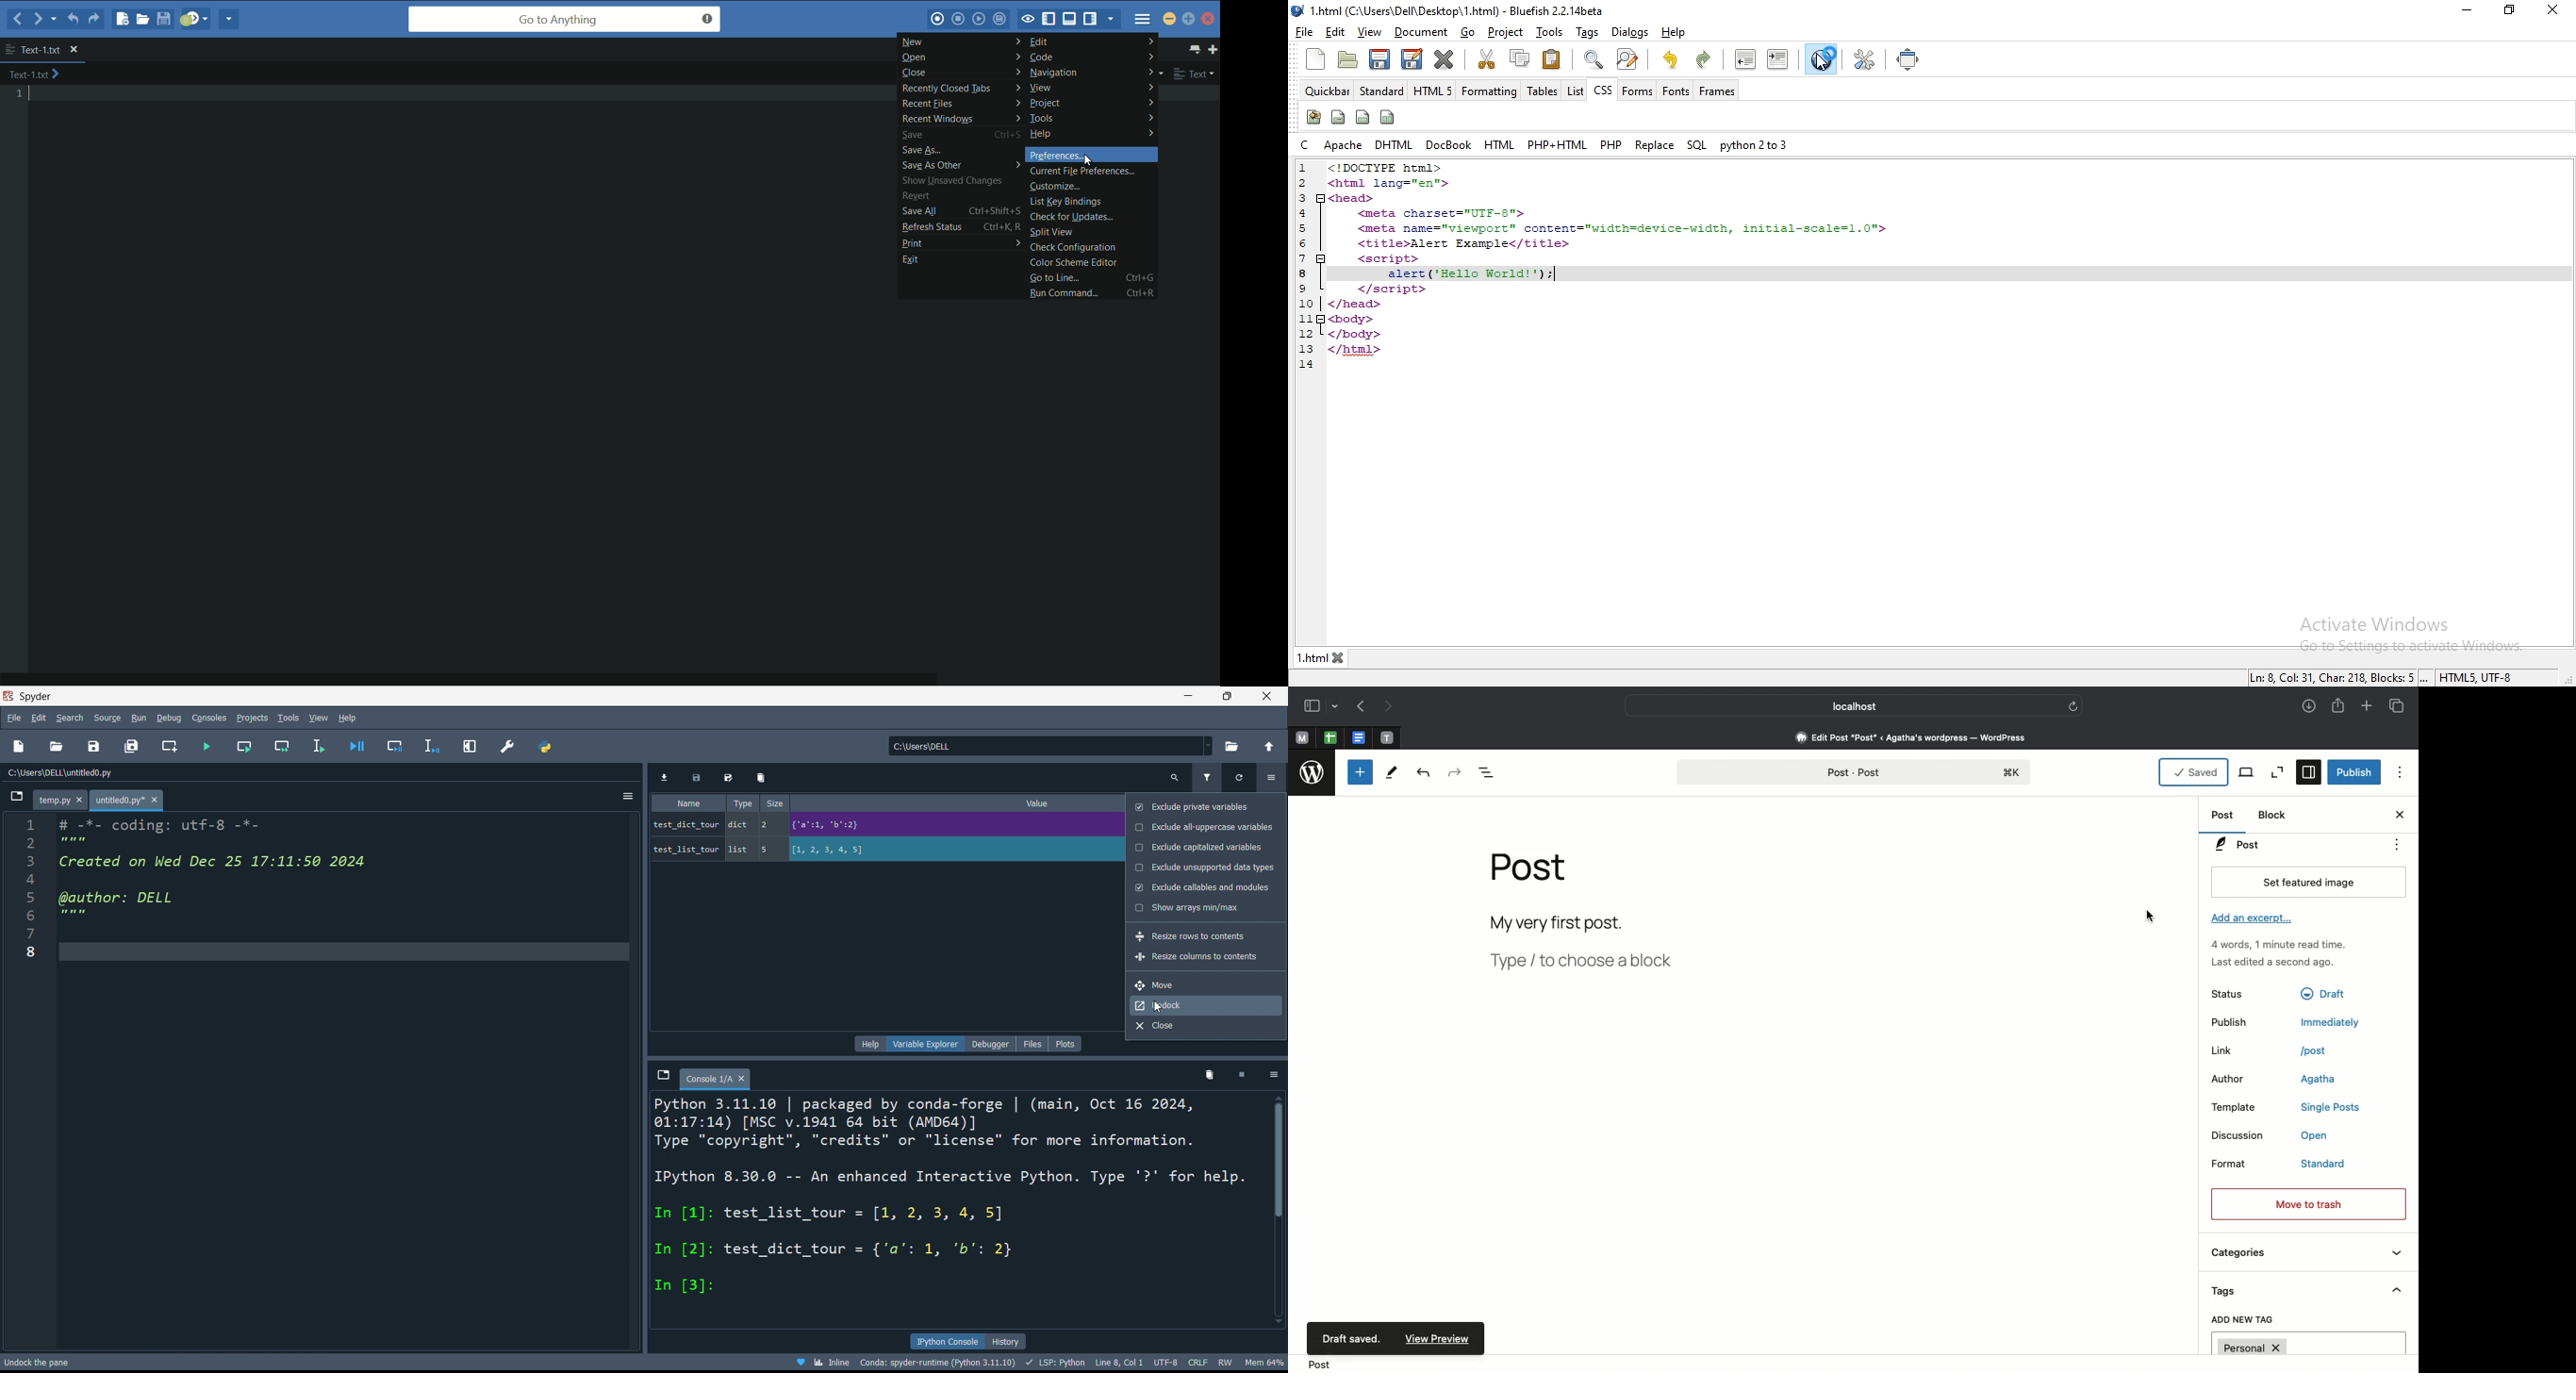 The image size is (2576, 1400). Describe the element at coordinates (1674, 91) in the screenshot. I see `fonts` at that location.